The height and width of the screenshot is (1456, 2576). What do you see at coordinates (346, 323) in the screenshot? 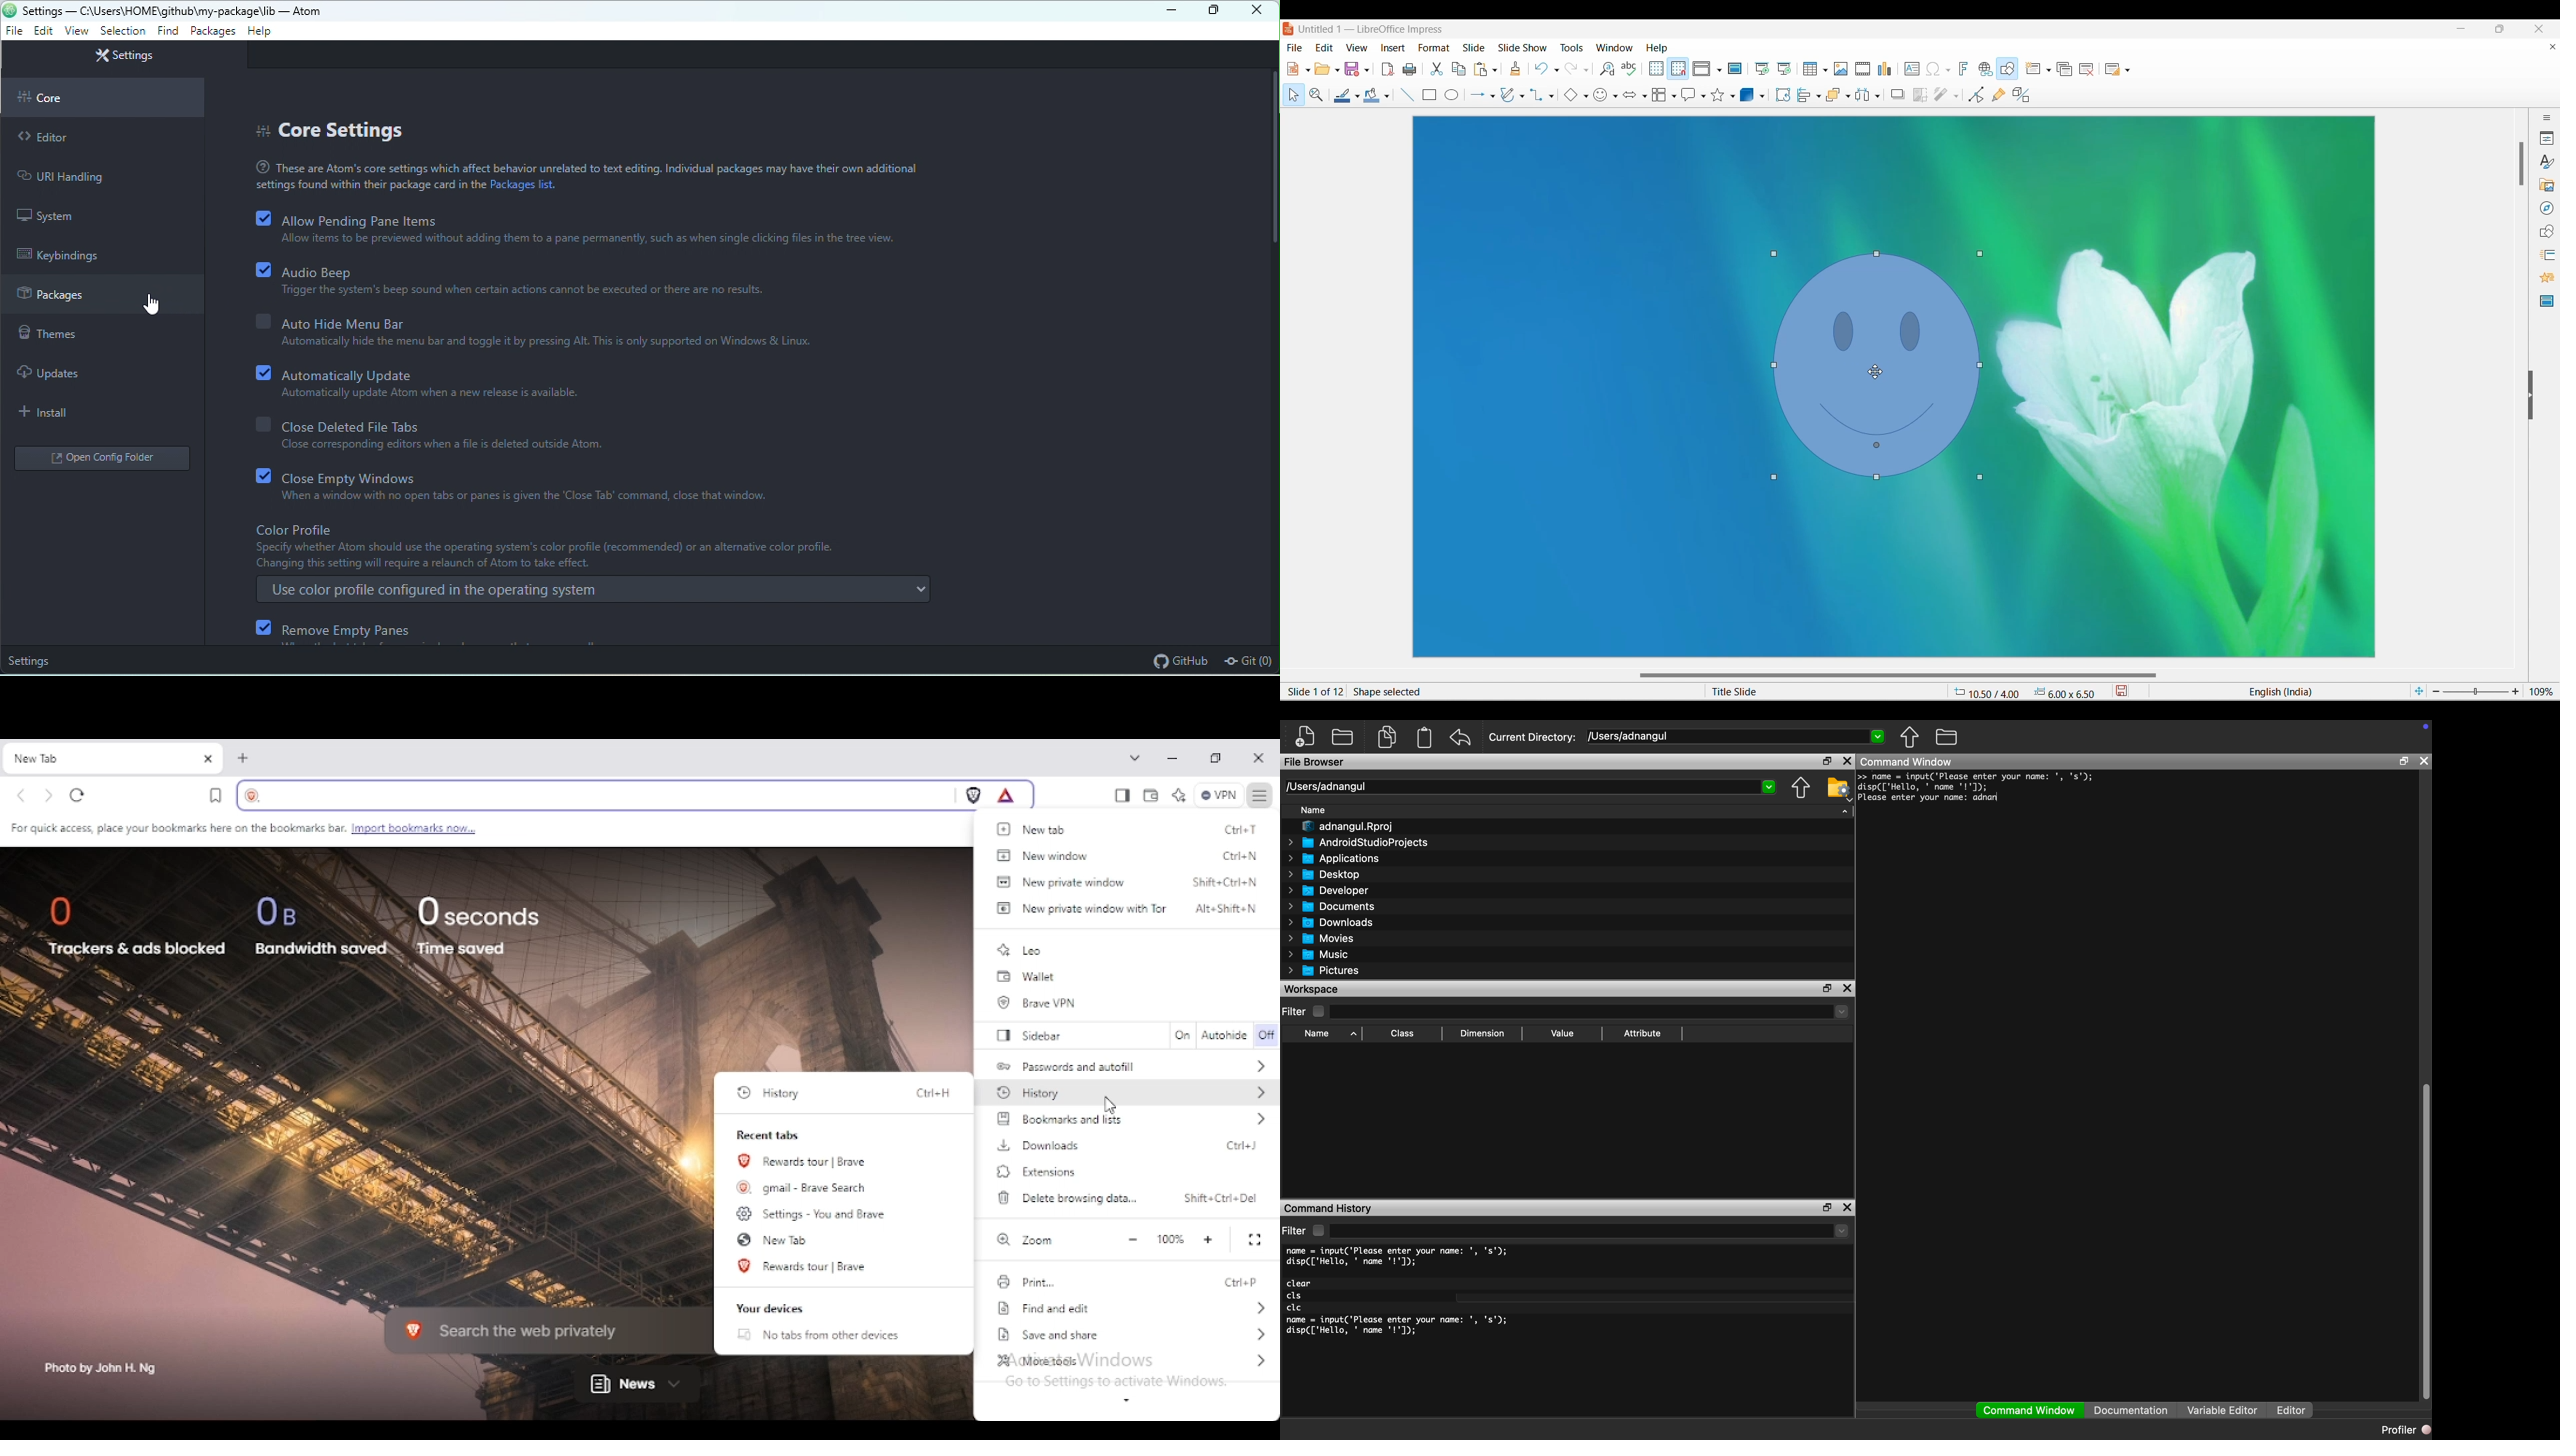
I see `auto hide menu bar` at bounding box center [346, 323].